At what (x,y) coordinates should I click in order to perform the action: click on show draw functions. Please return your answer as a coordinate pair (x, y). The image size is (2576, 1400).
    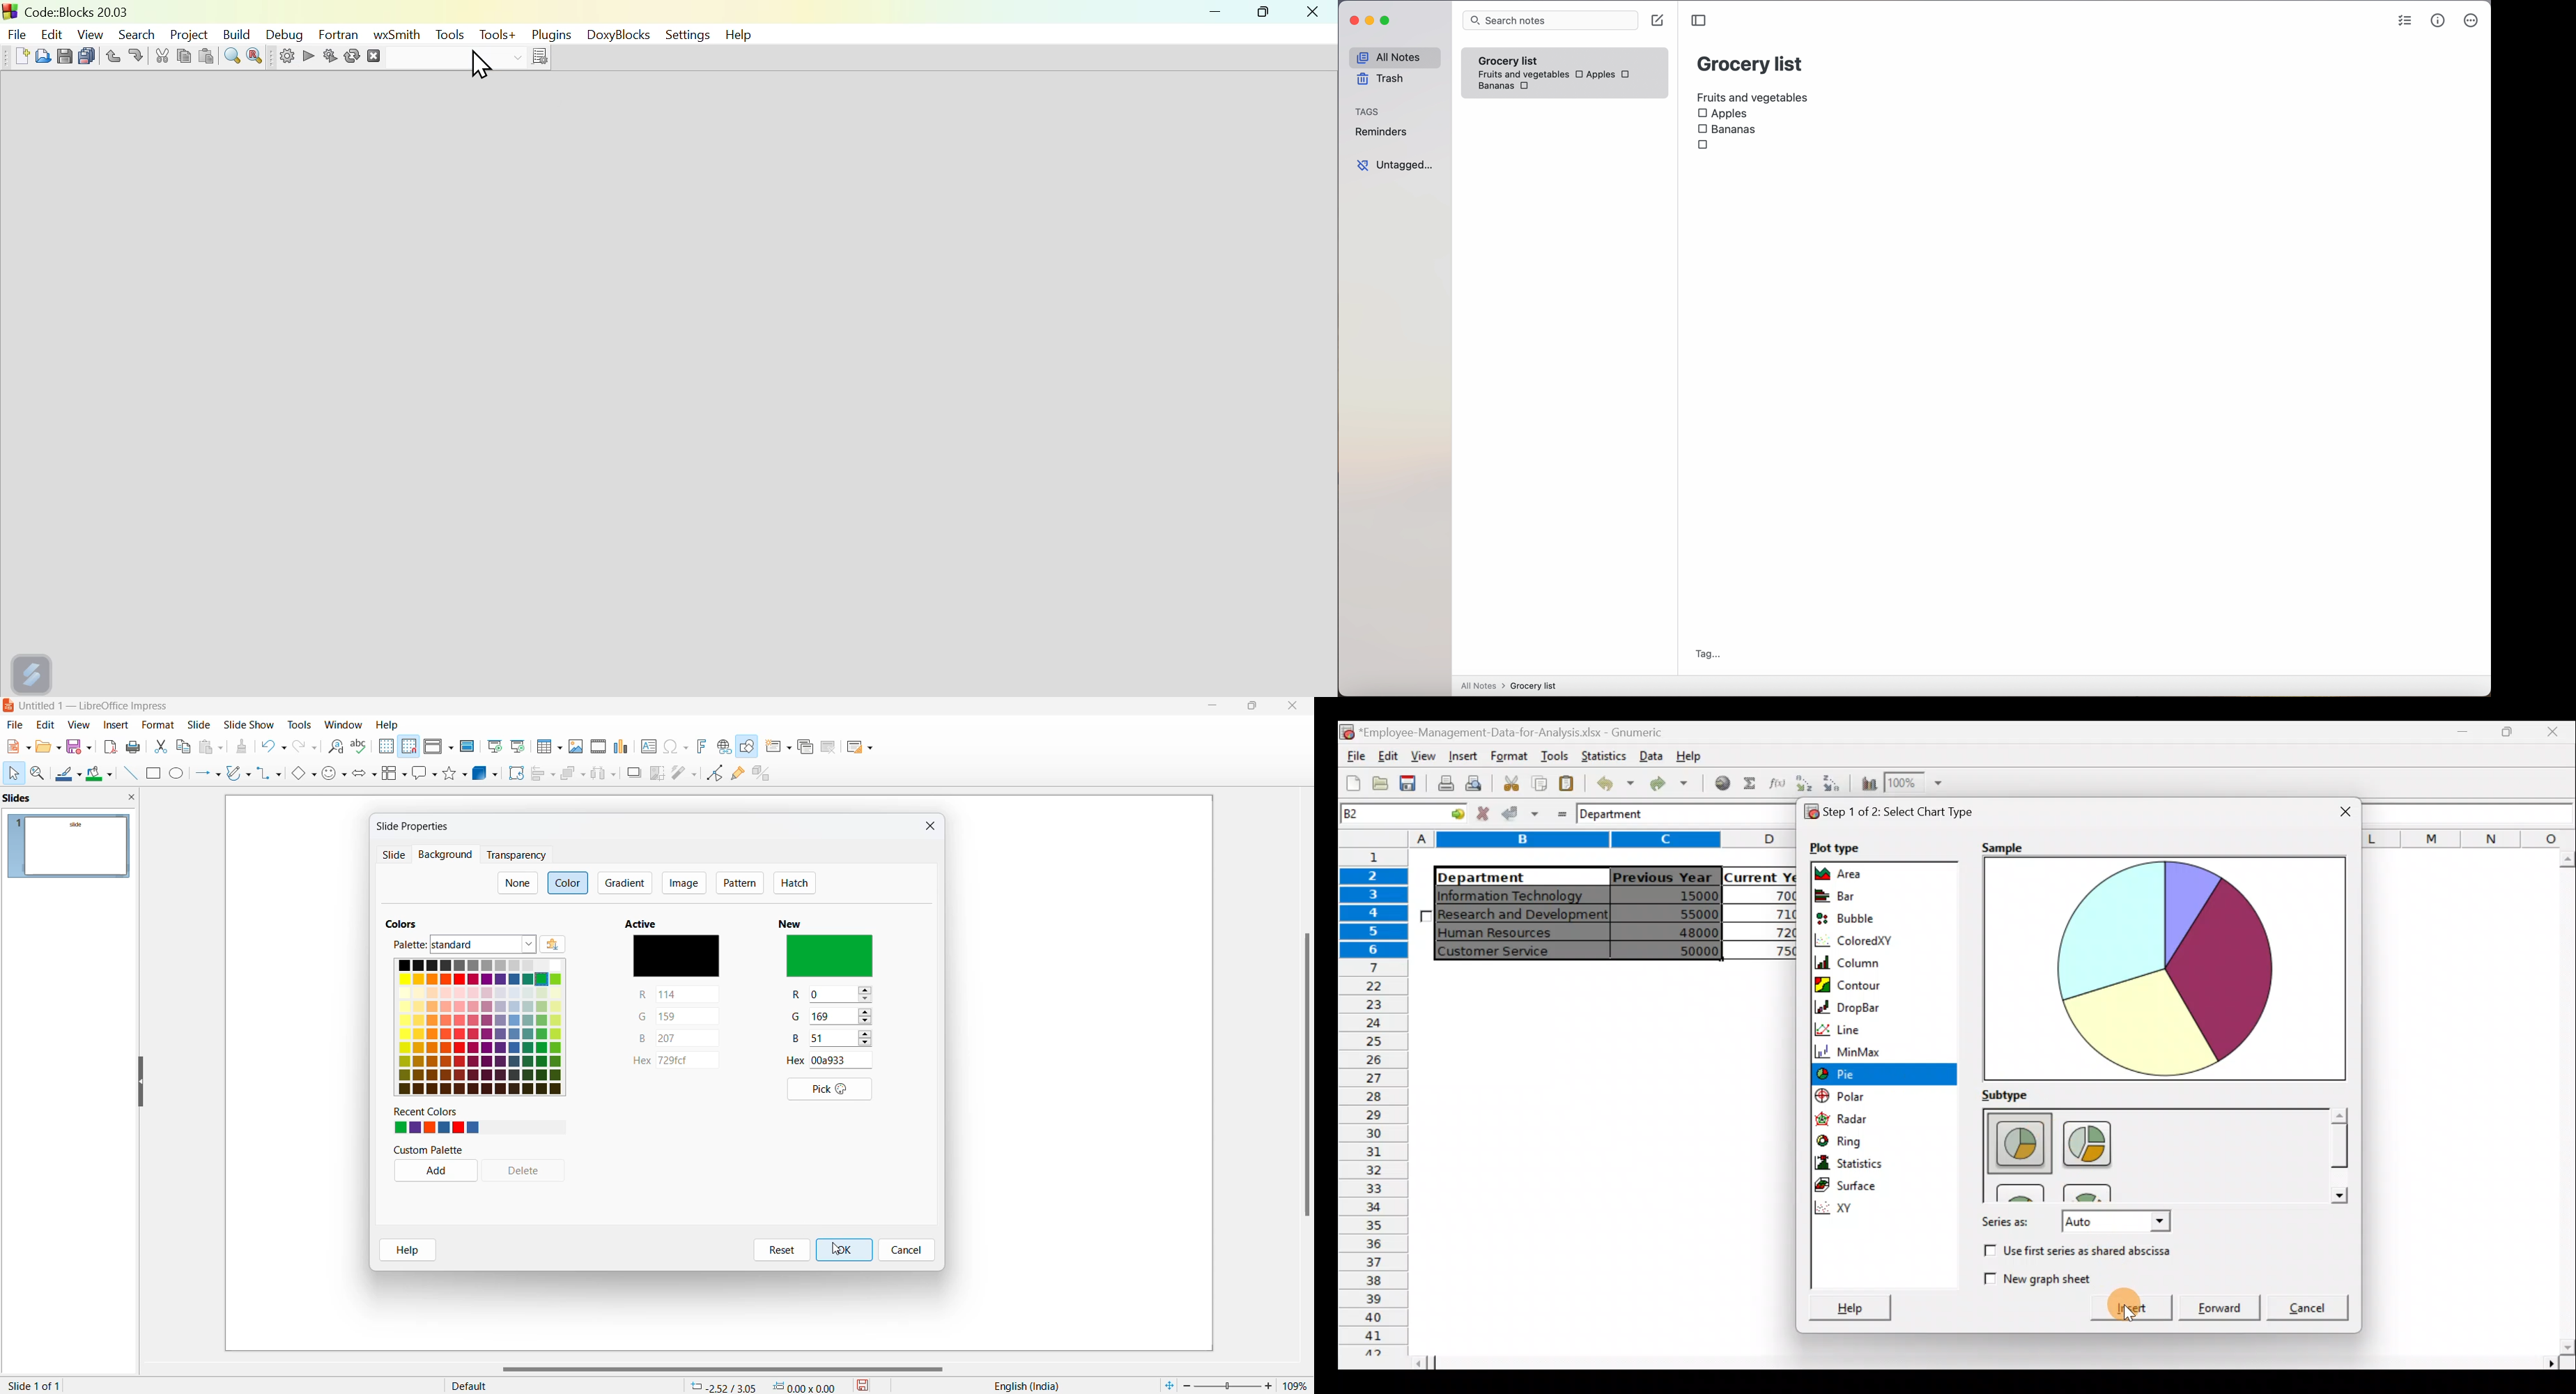
    Looking at the image, I should click on (749, 749).